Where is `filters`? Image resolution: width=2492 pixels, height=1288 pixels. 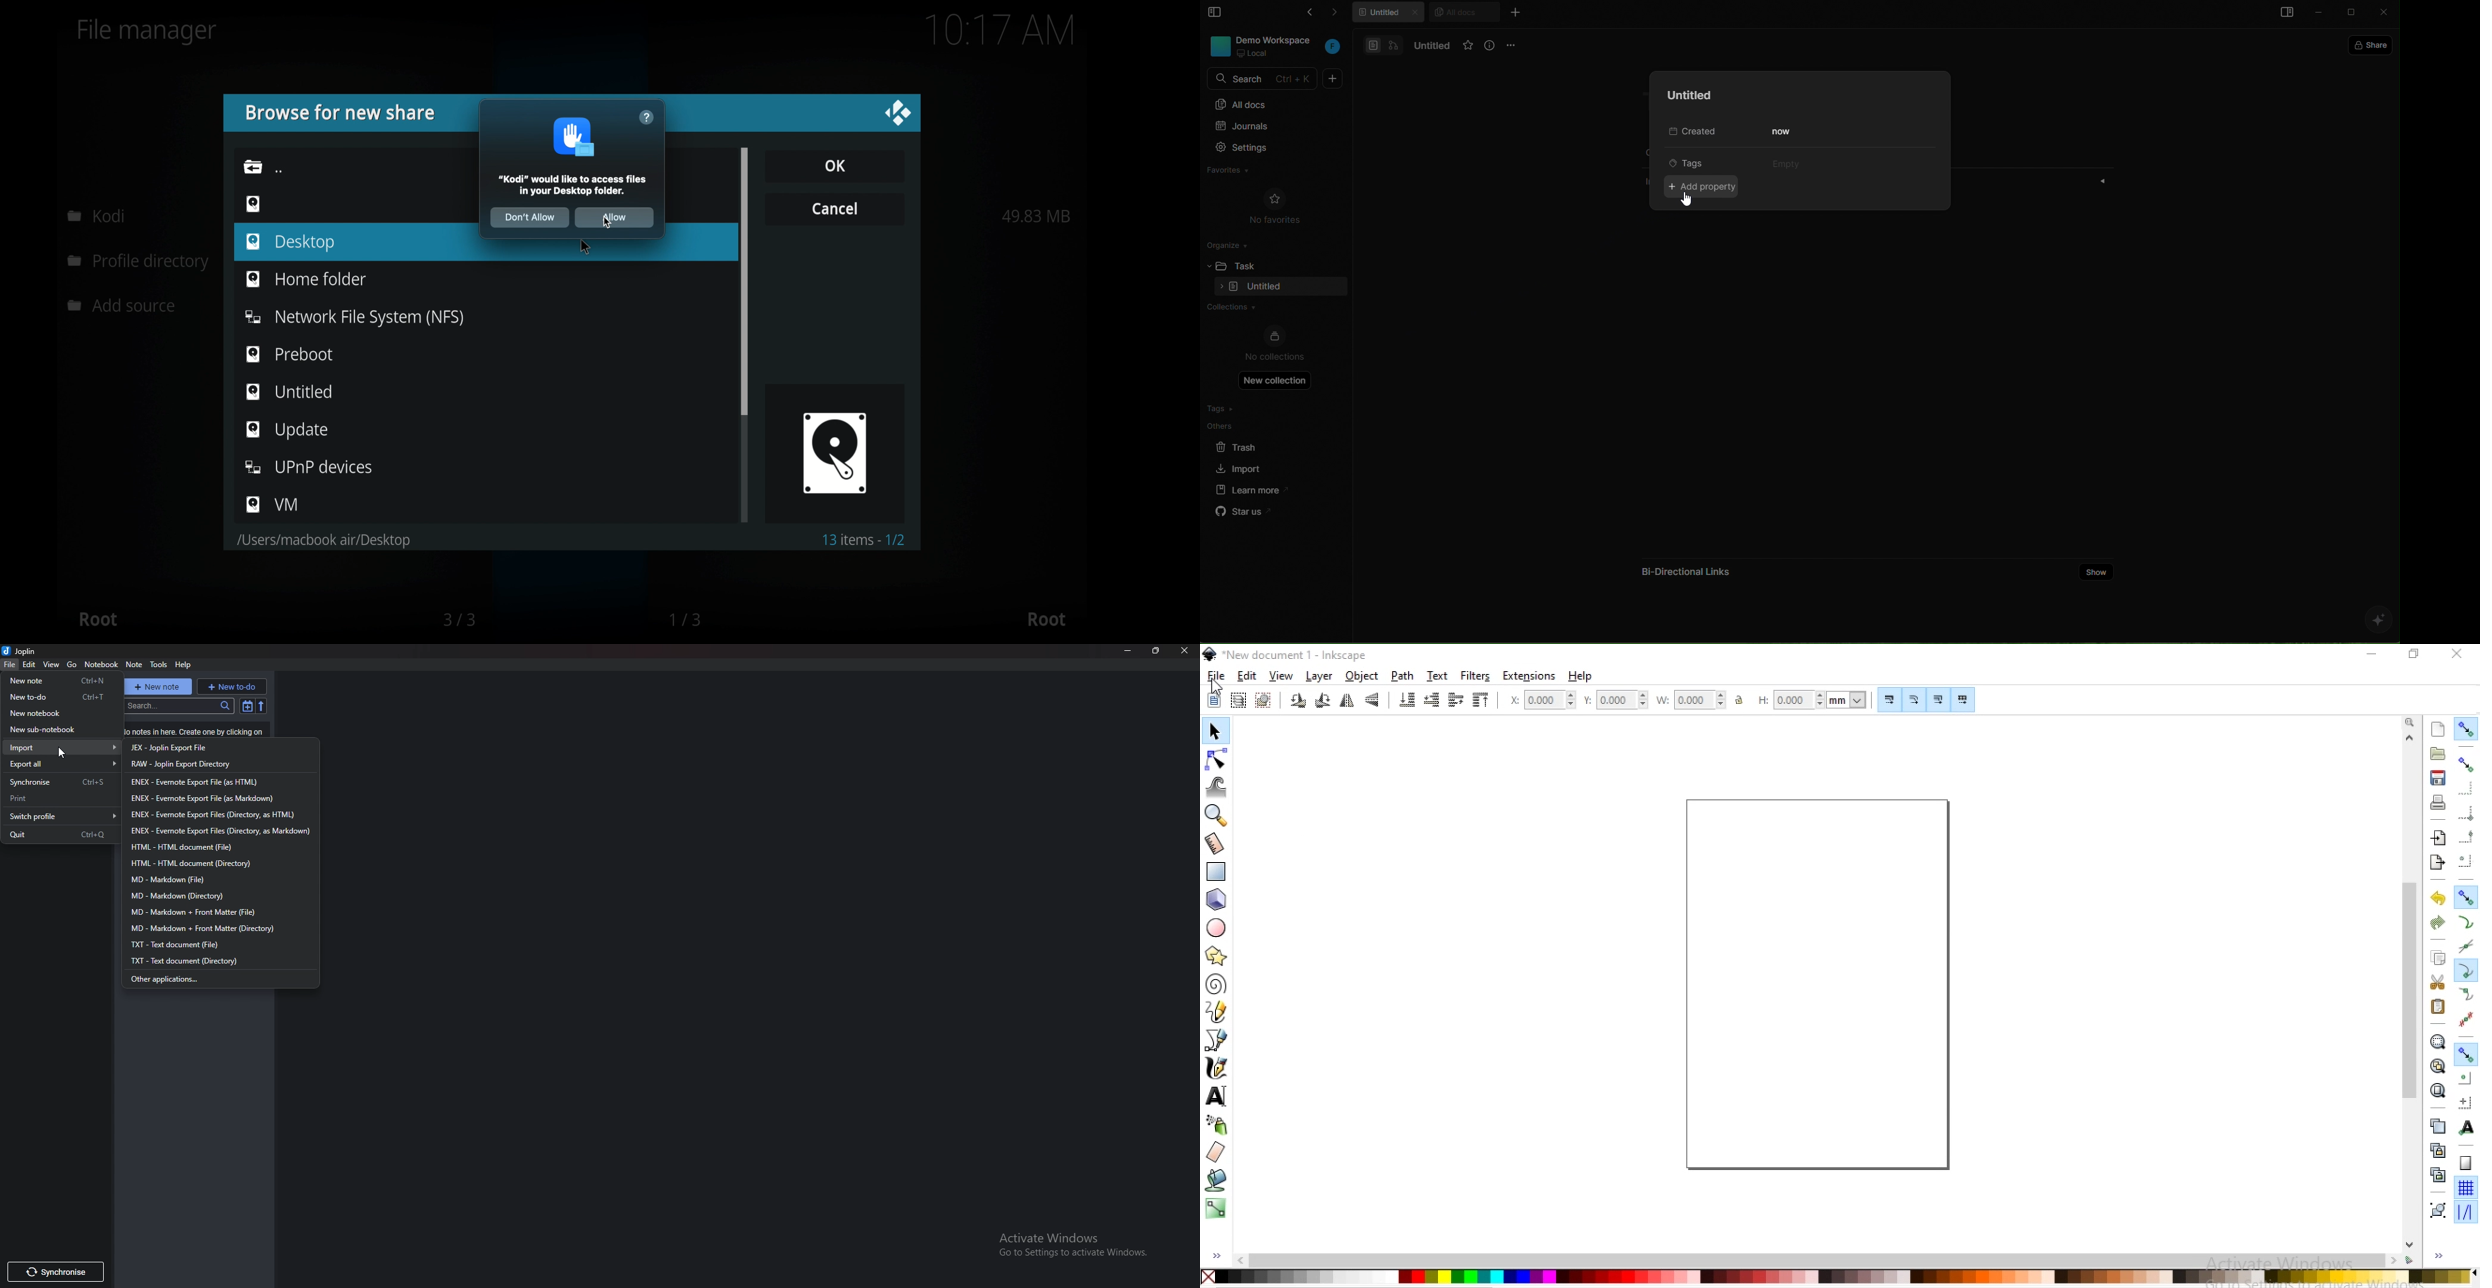 filters is located at coordinates (1476, 676).